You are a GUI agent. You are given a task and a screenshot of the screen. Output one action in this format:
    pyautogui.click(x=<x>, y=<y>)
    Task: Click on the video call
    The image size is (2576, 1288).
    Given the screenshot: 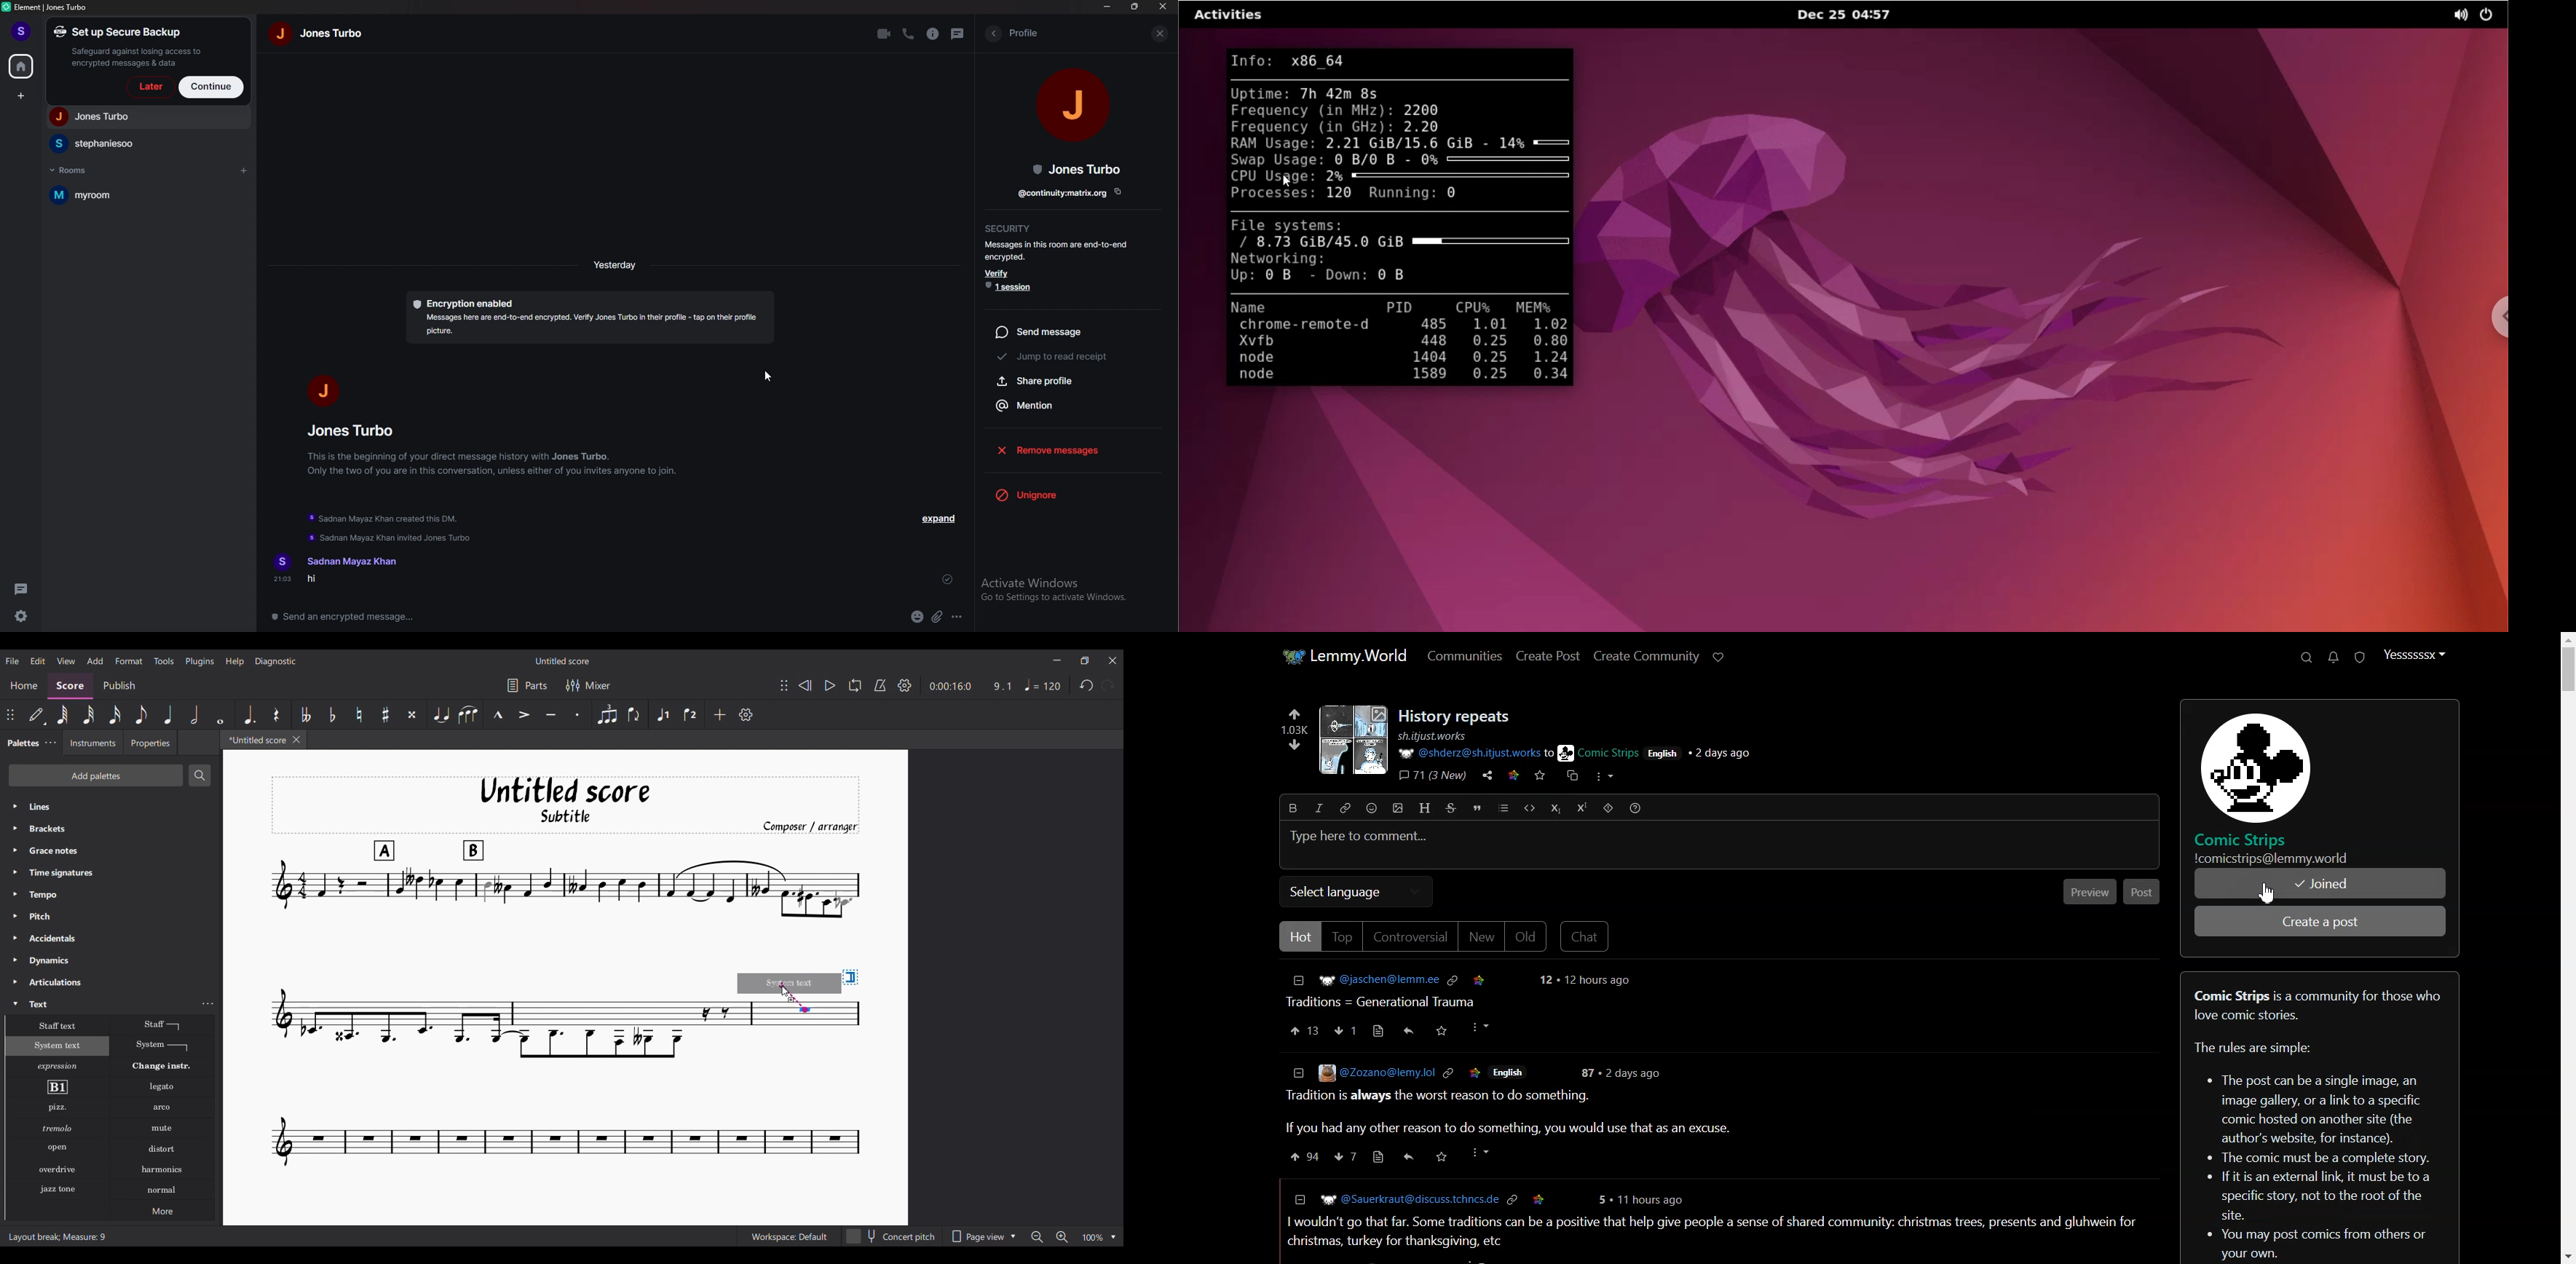 What is the action you would take?
    pyautogui.click(x=883, y=34)
    